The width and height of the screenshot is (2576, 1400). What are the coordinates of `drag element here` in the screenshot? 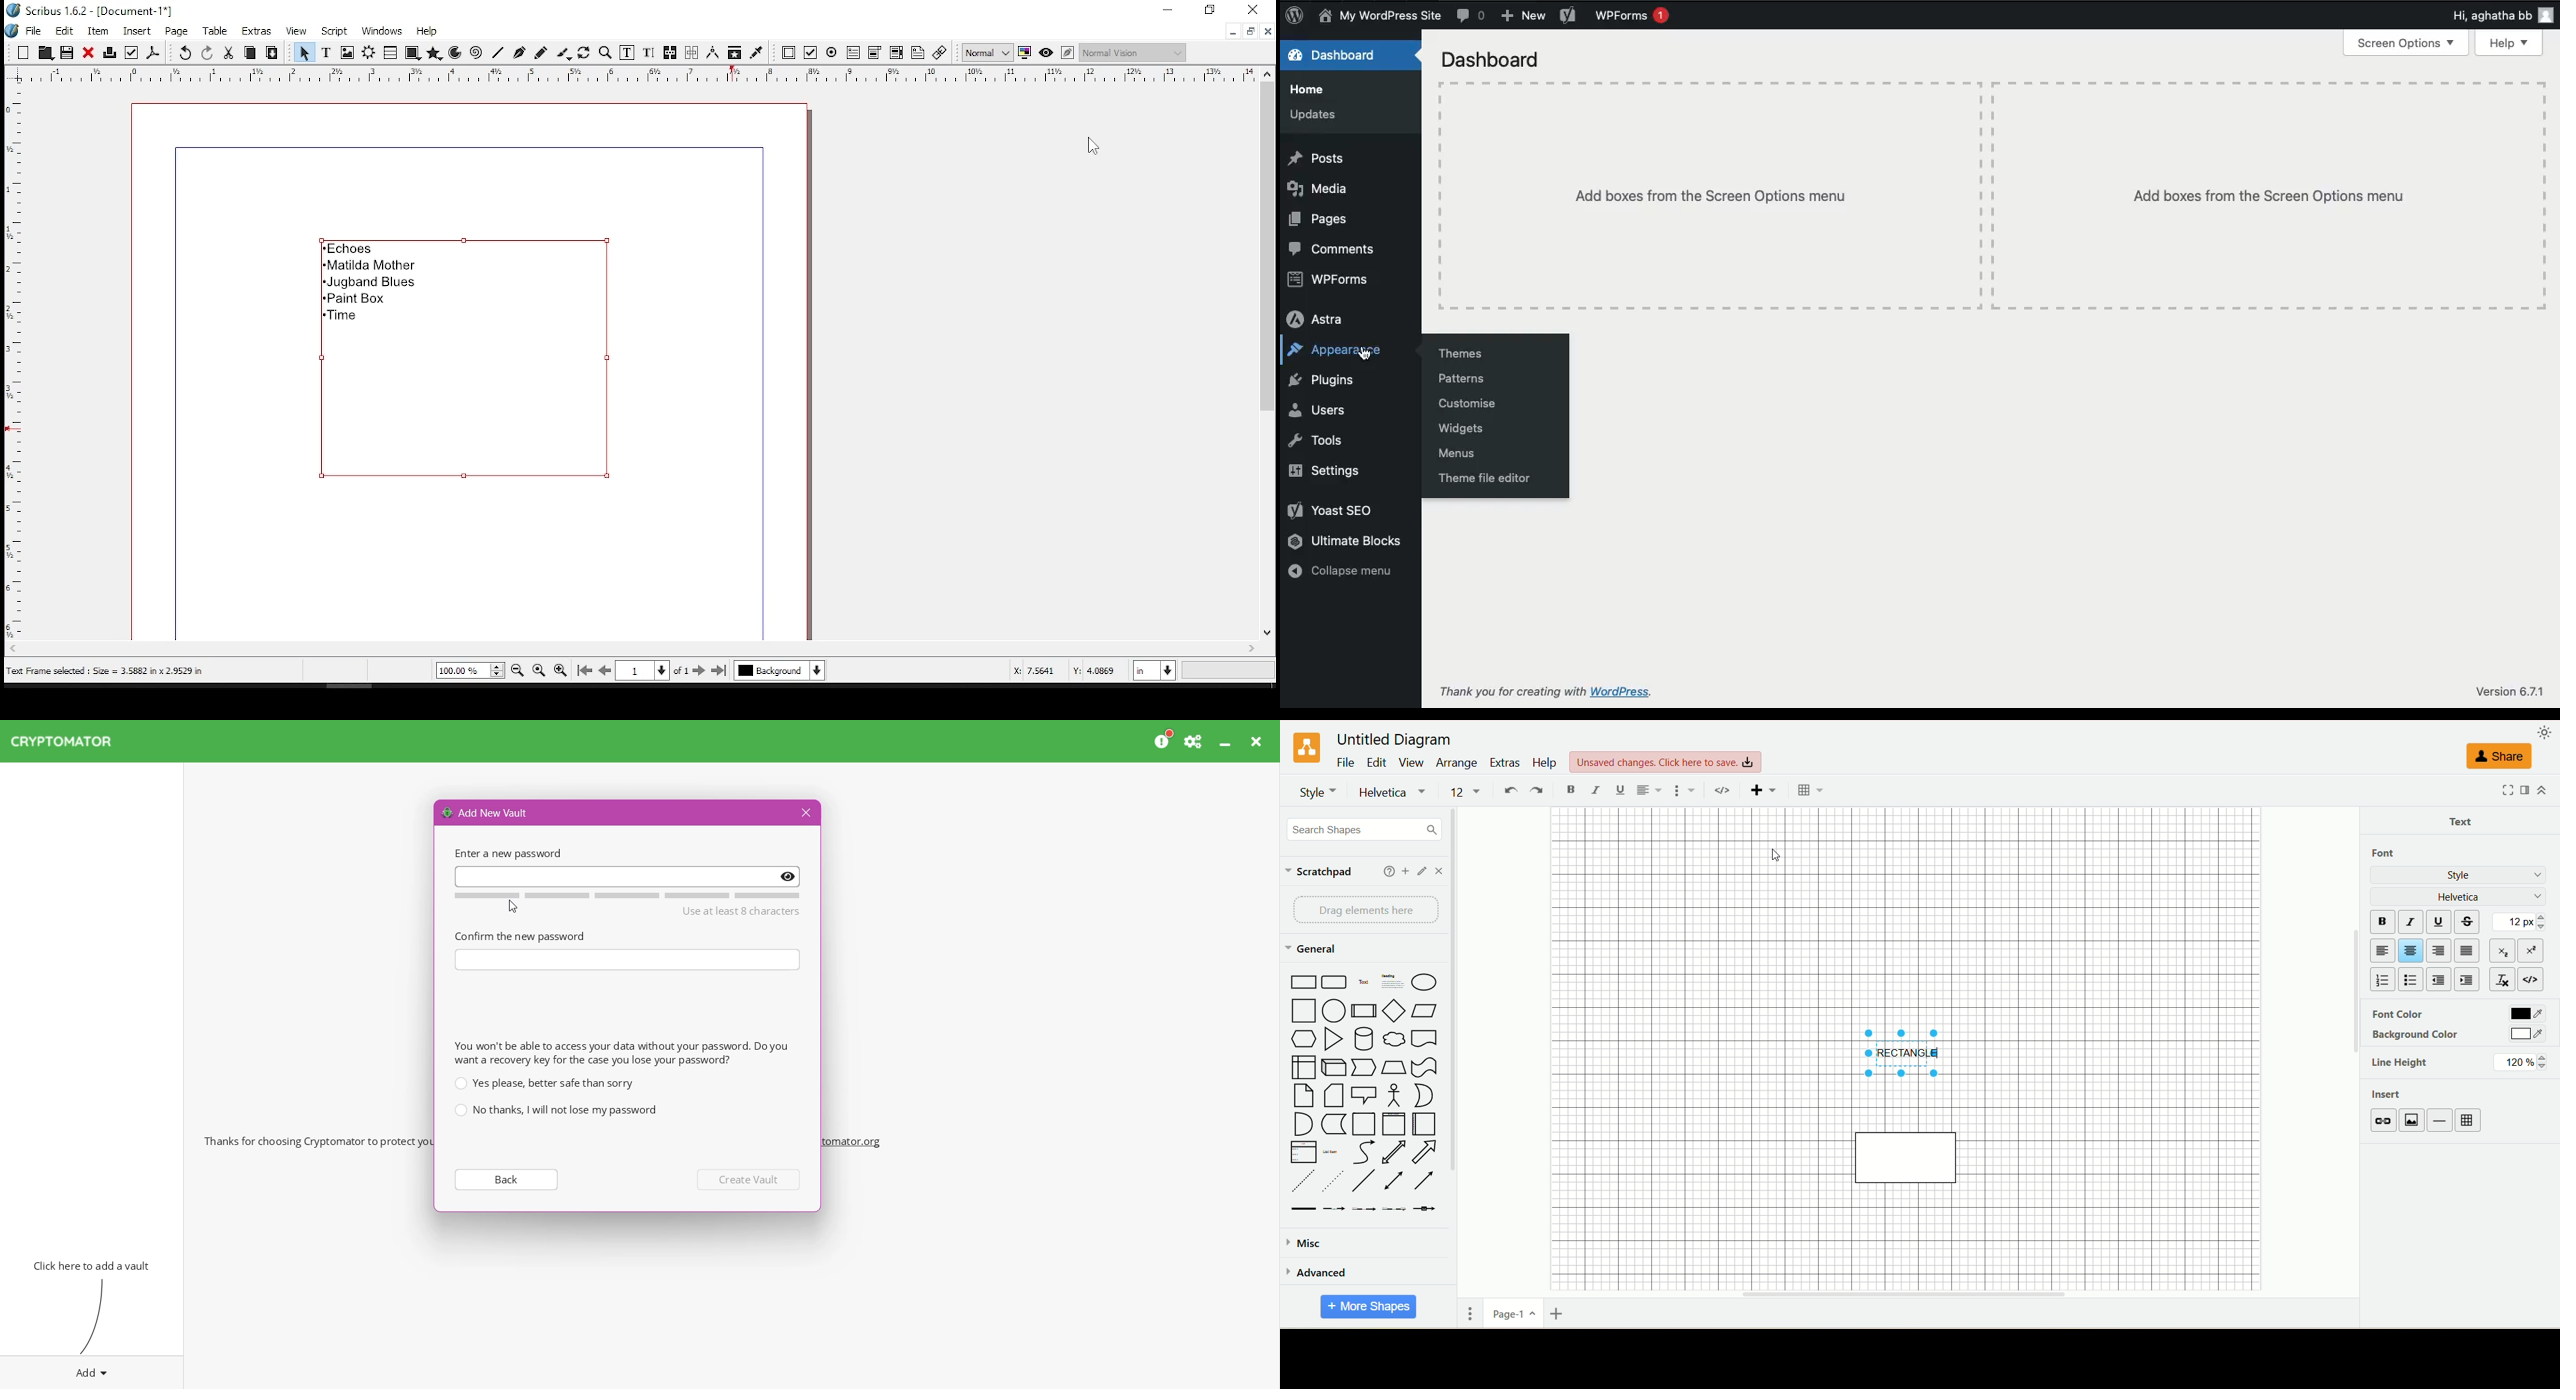 It's located at (1365, 909).